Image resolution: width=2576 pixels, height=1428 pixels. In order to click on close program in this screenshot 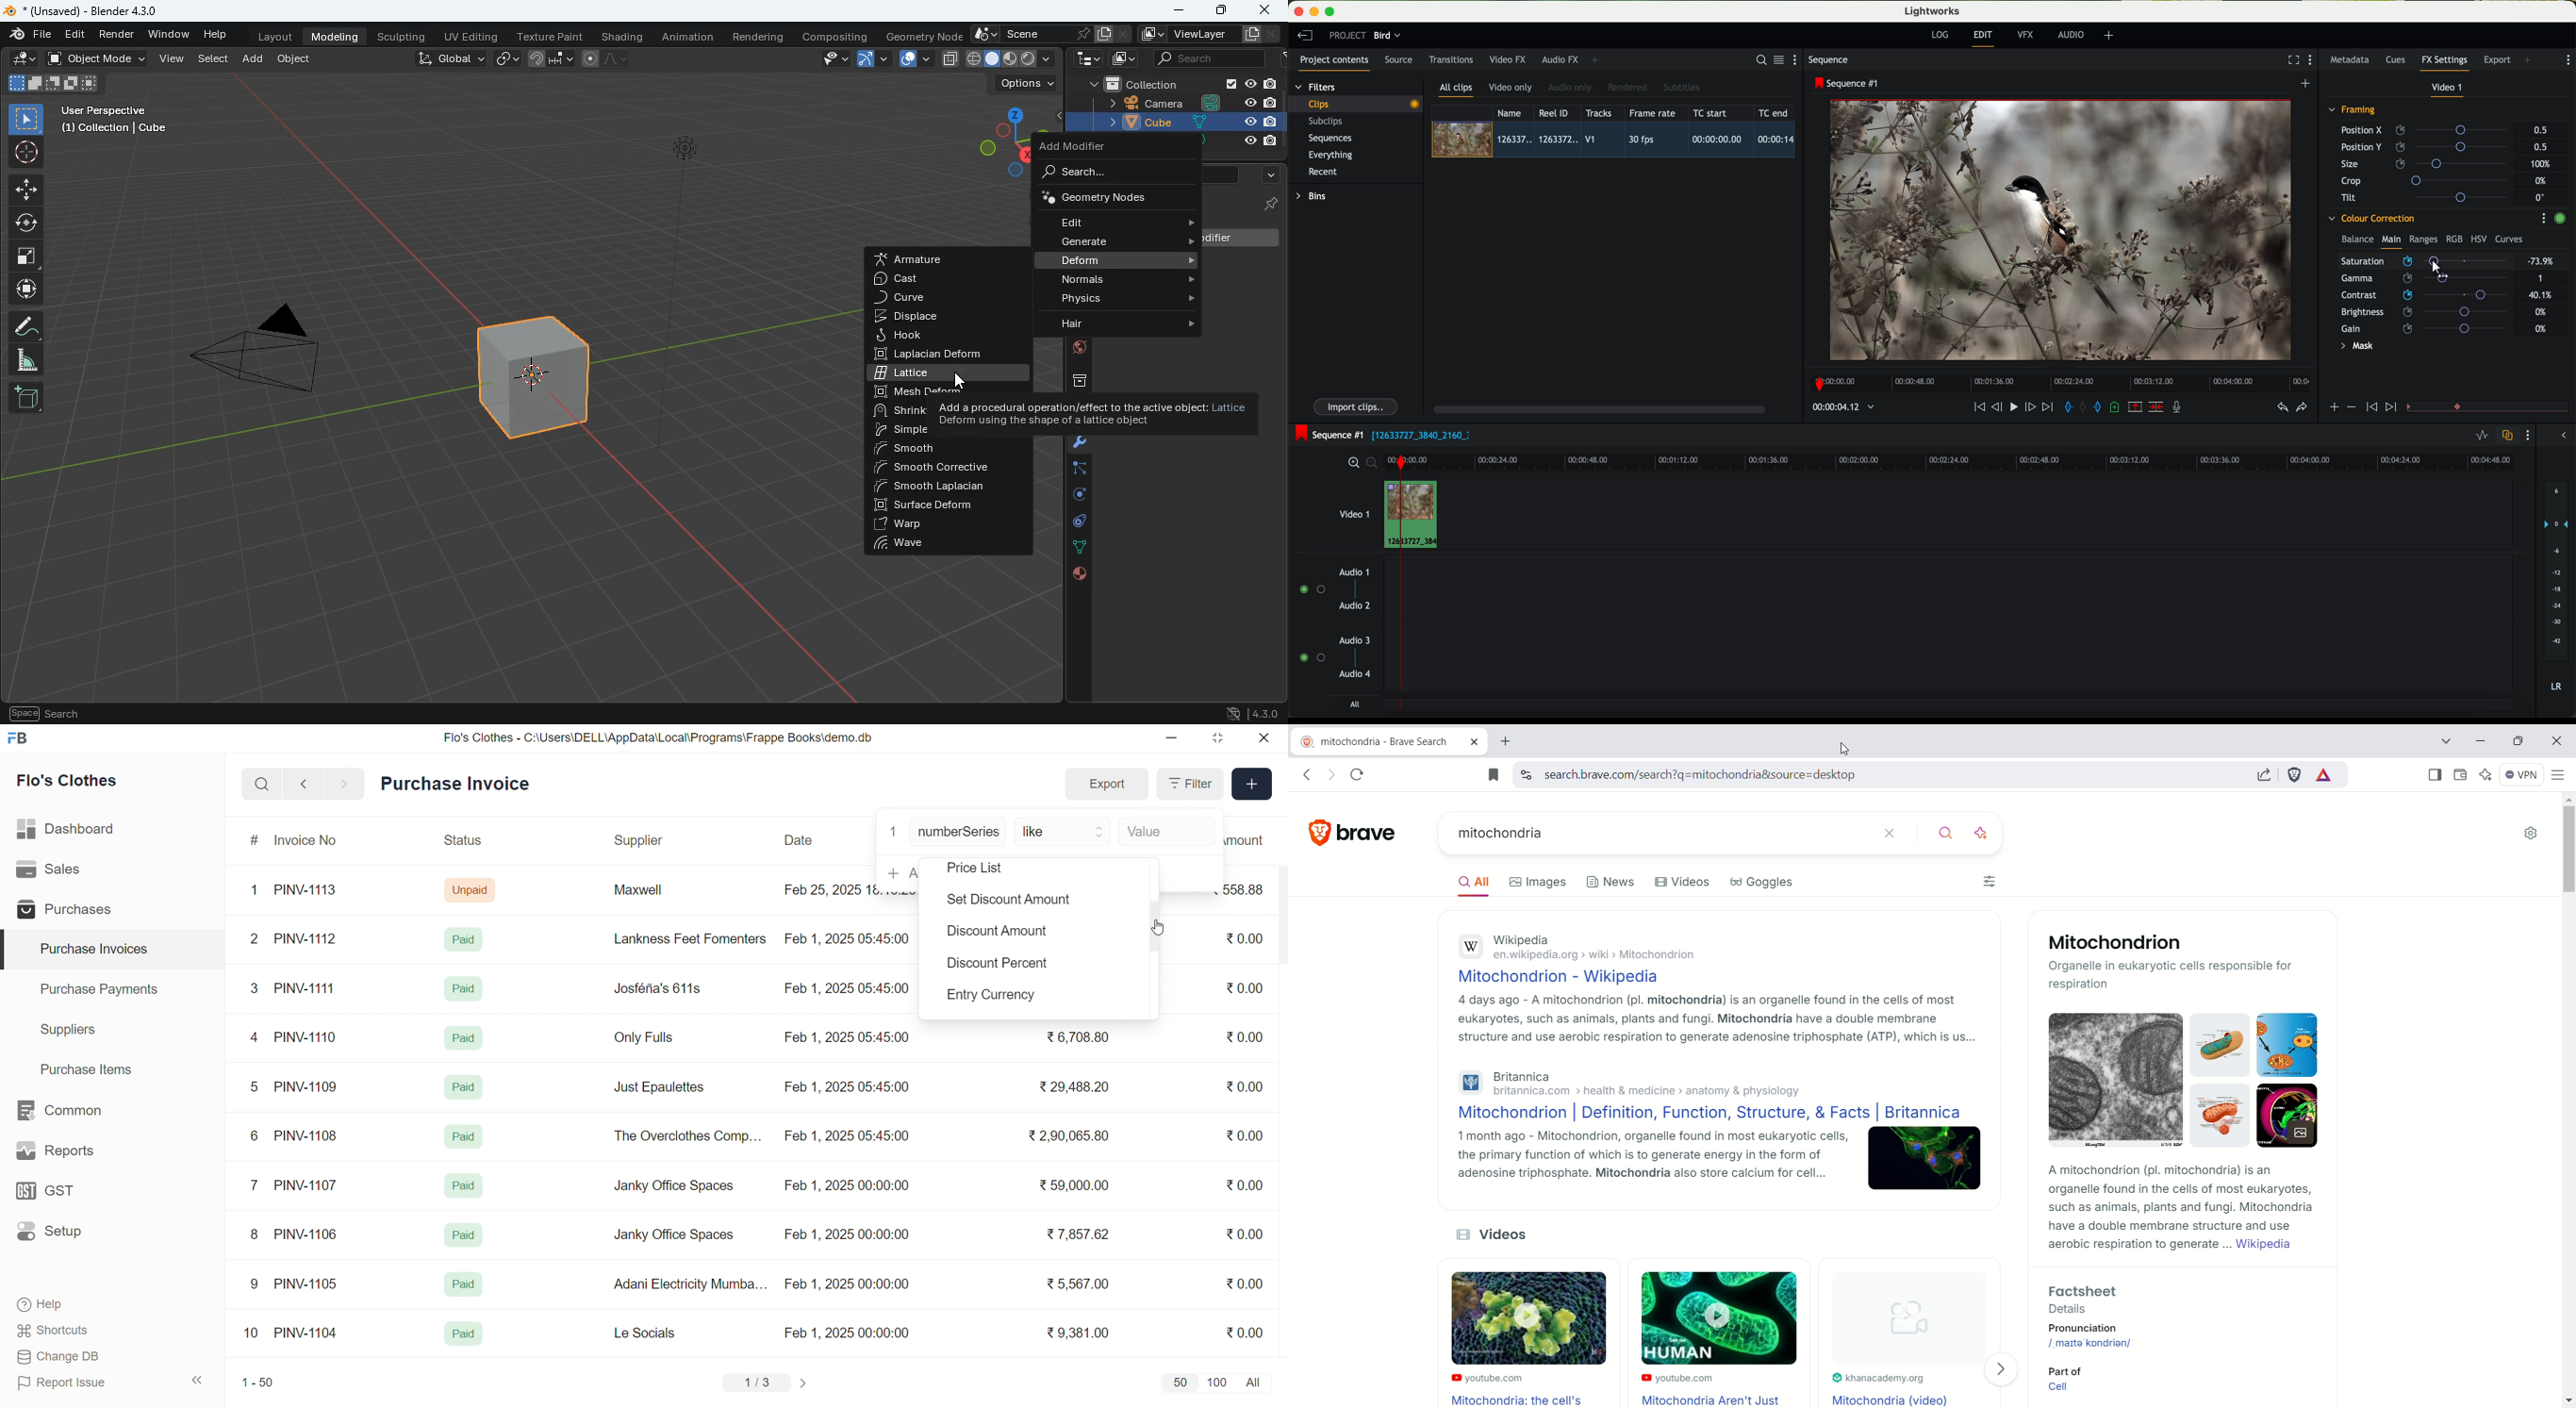, I will do `click(1298, 12)`.